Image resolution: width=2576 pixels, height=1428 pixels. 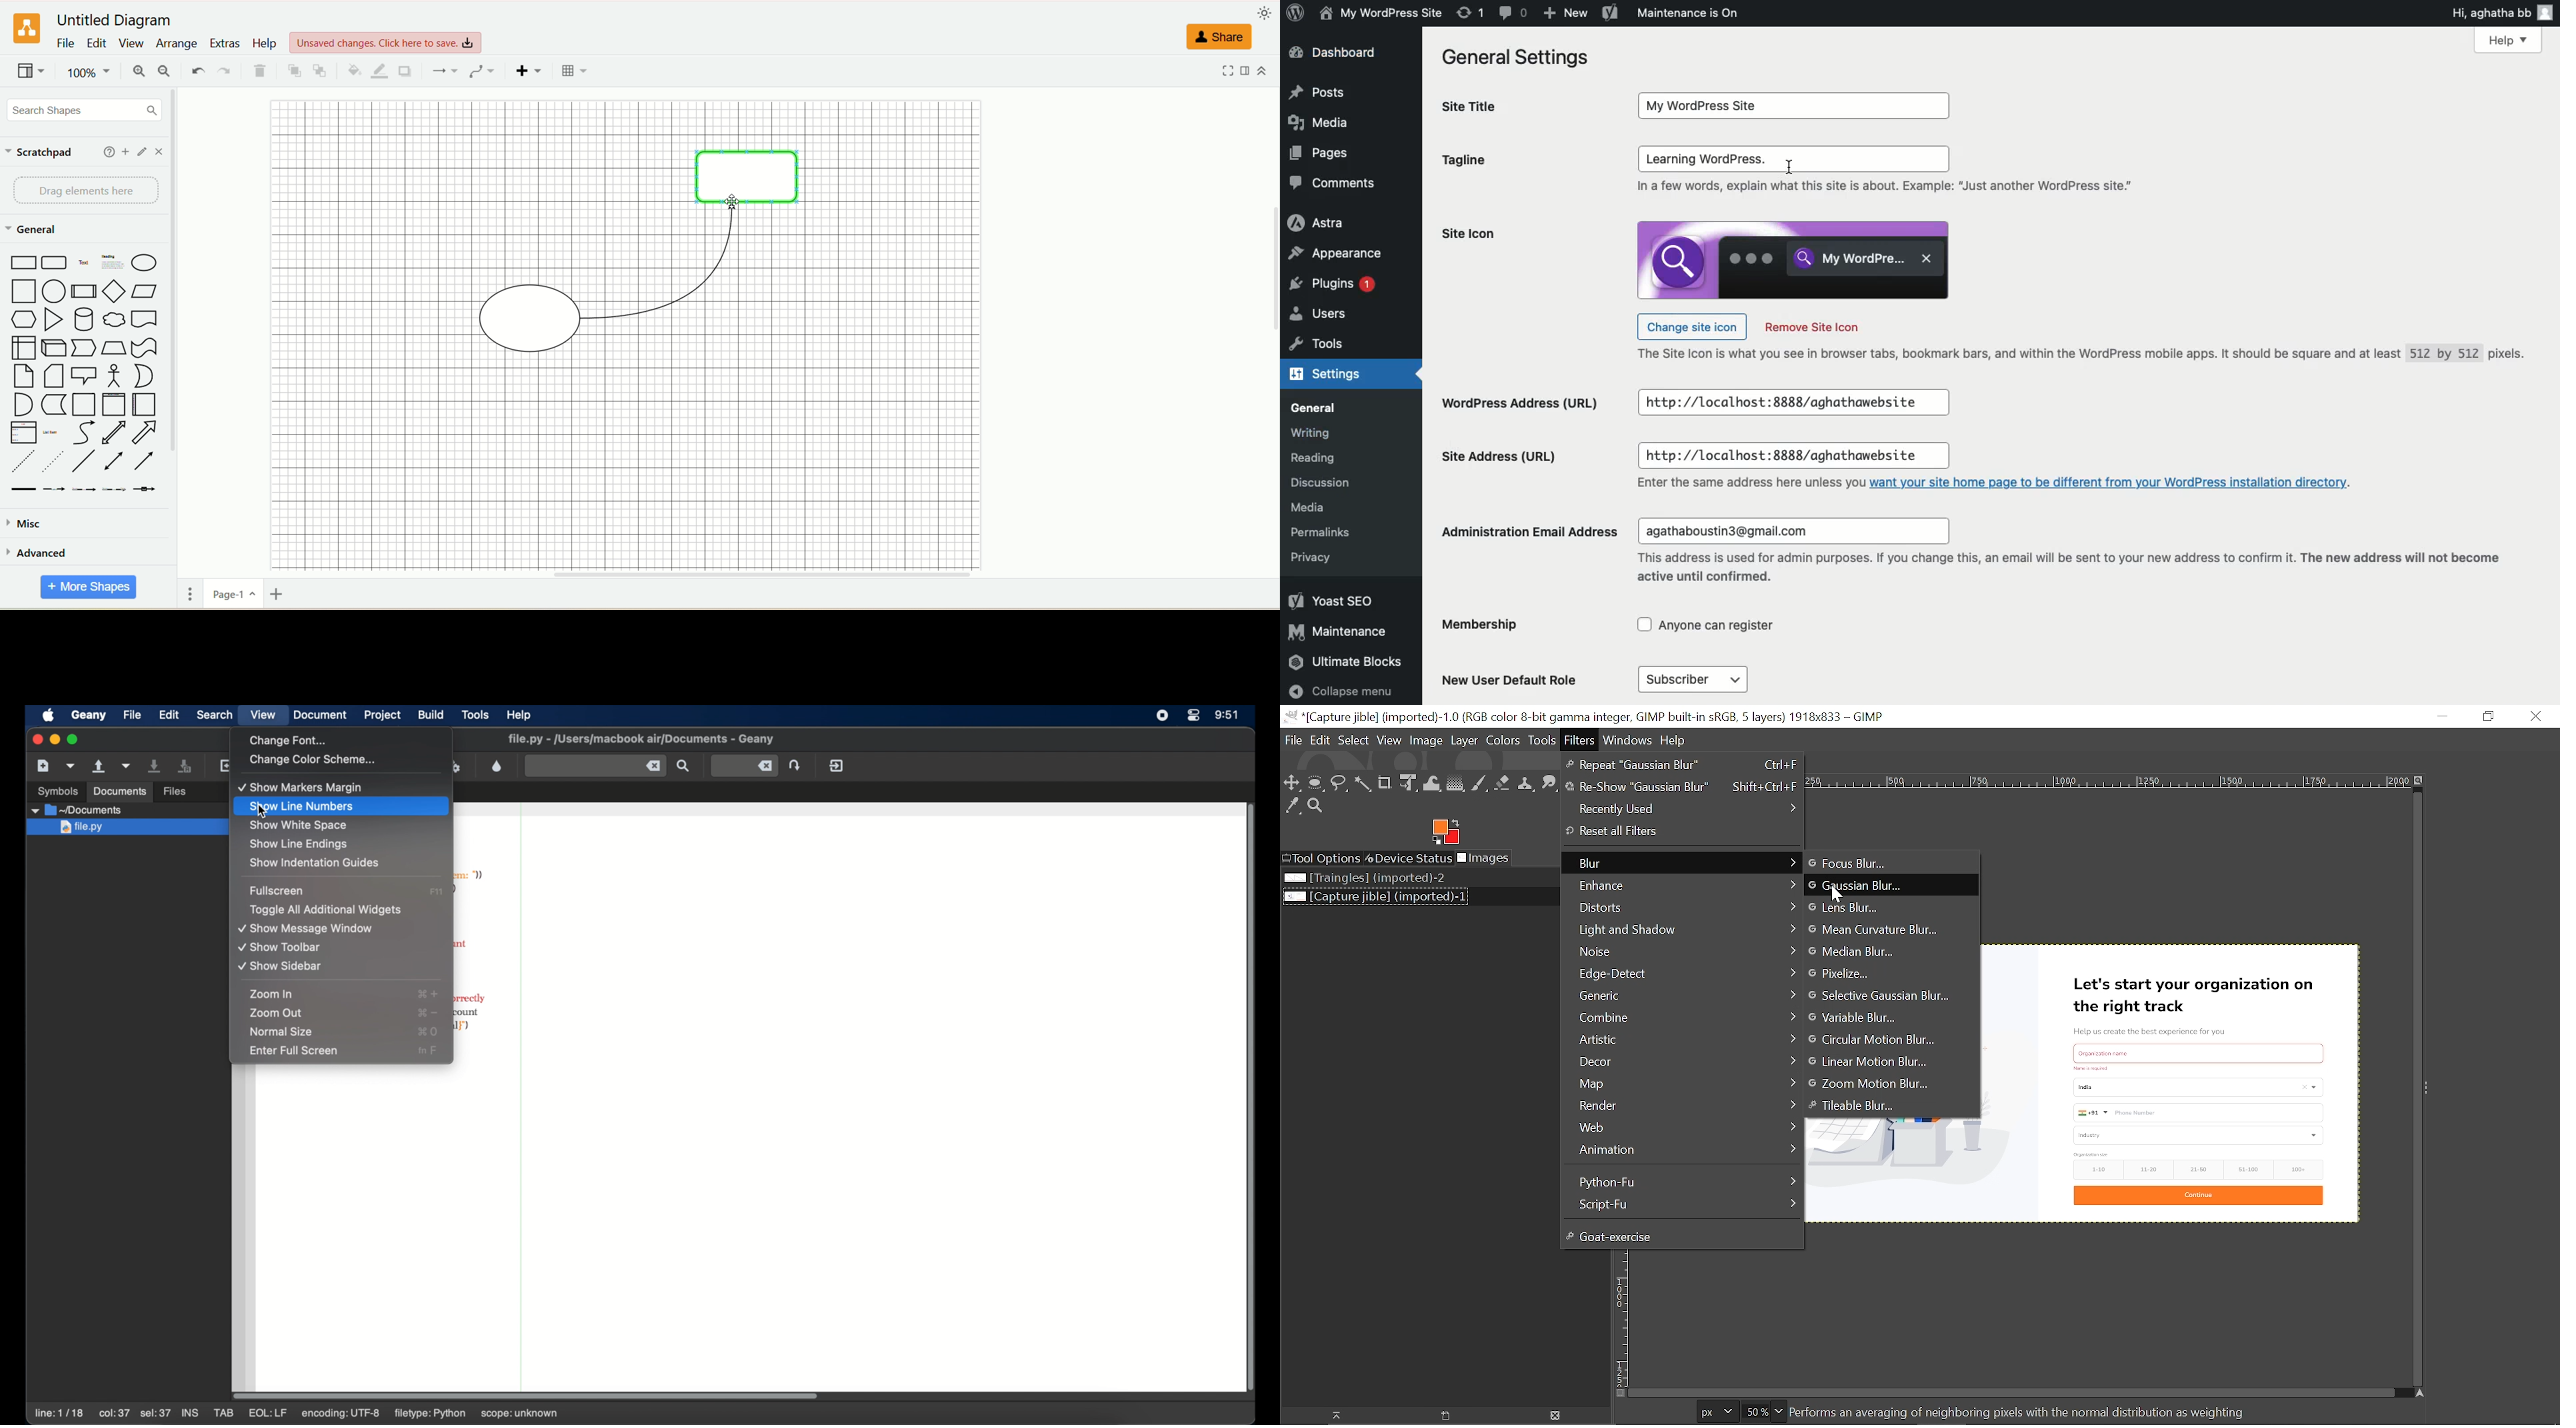 What do you see at coordinates (159, 152) in the screenshot?
I see `close` at bounding box center [159, 152].